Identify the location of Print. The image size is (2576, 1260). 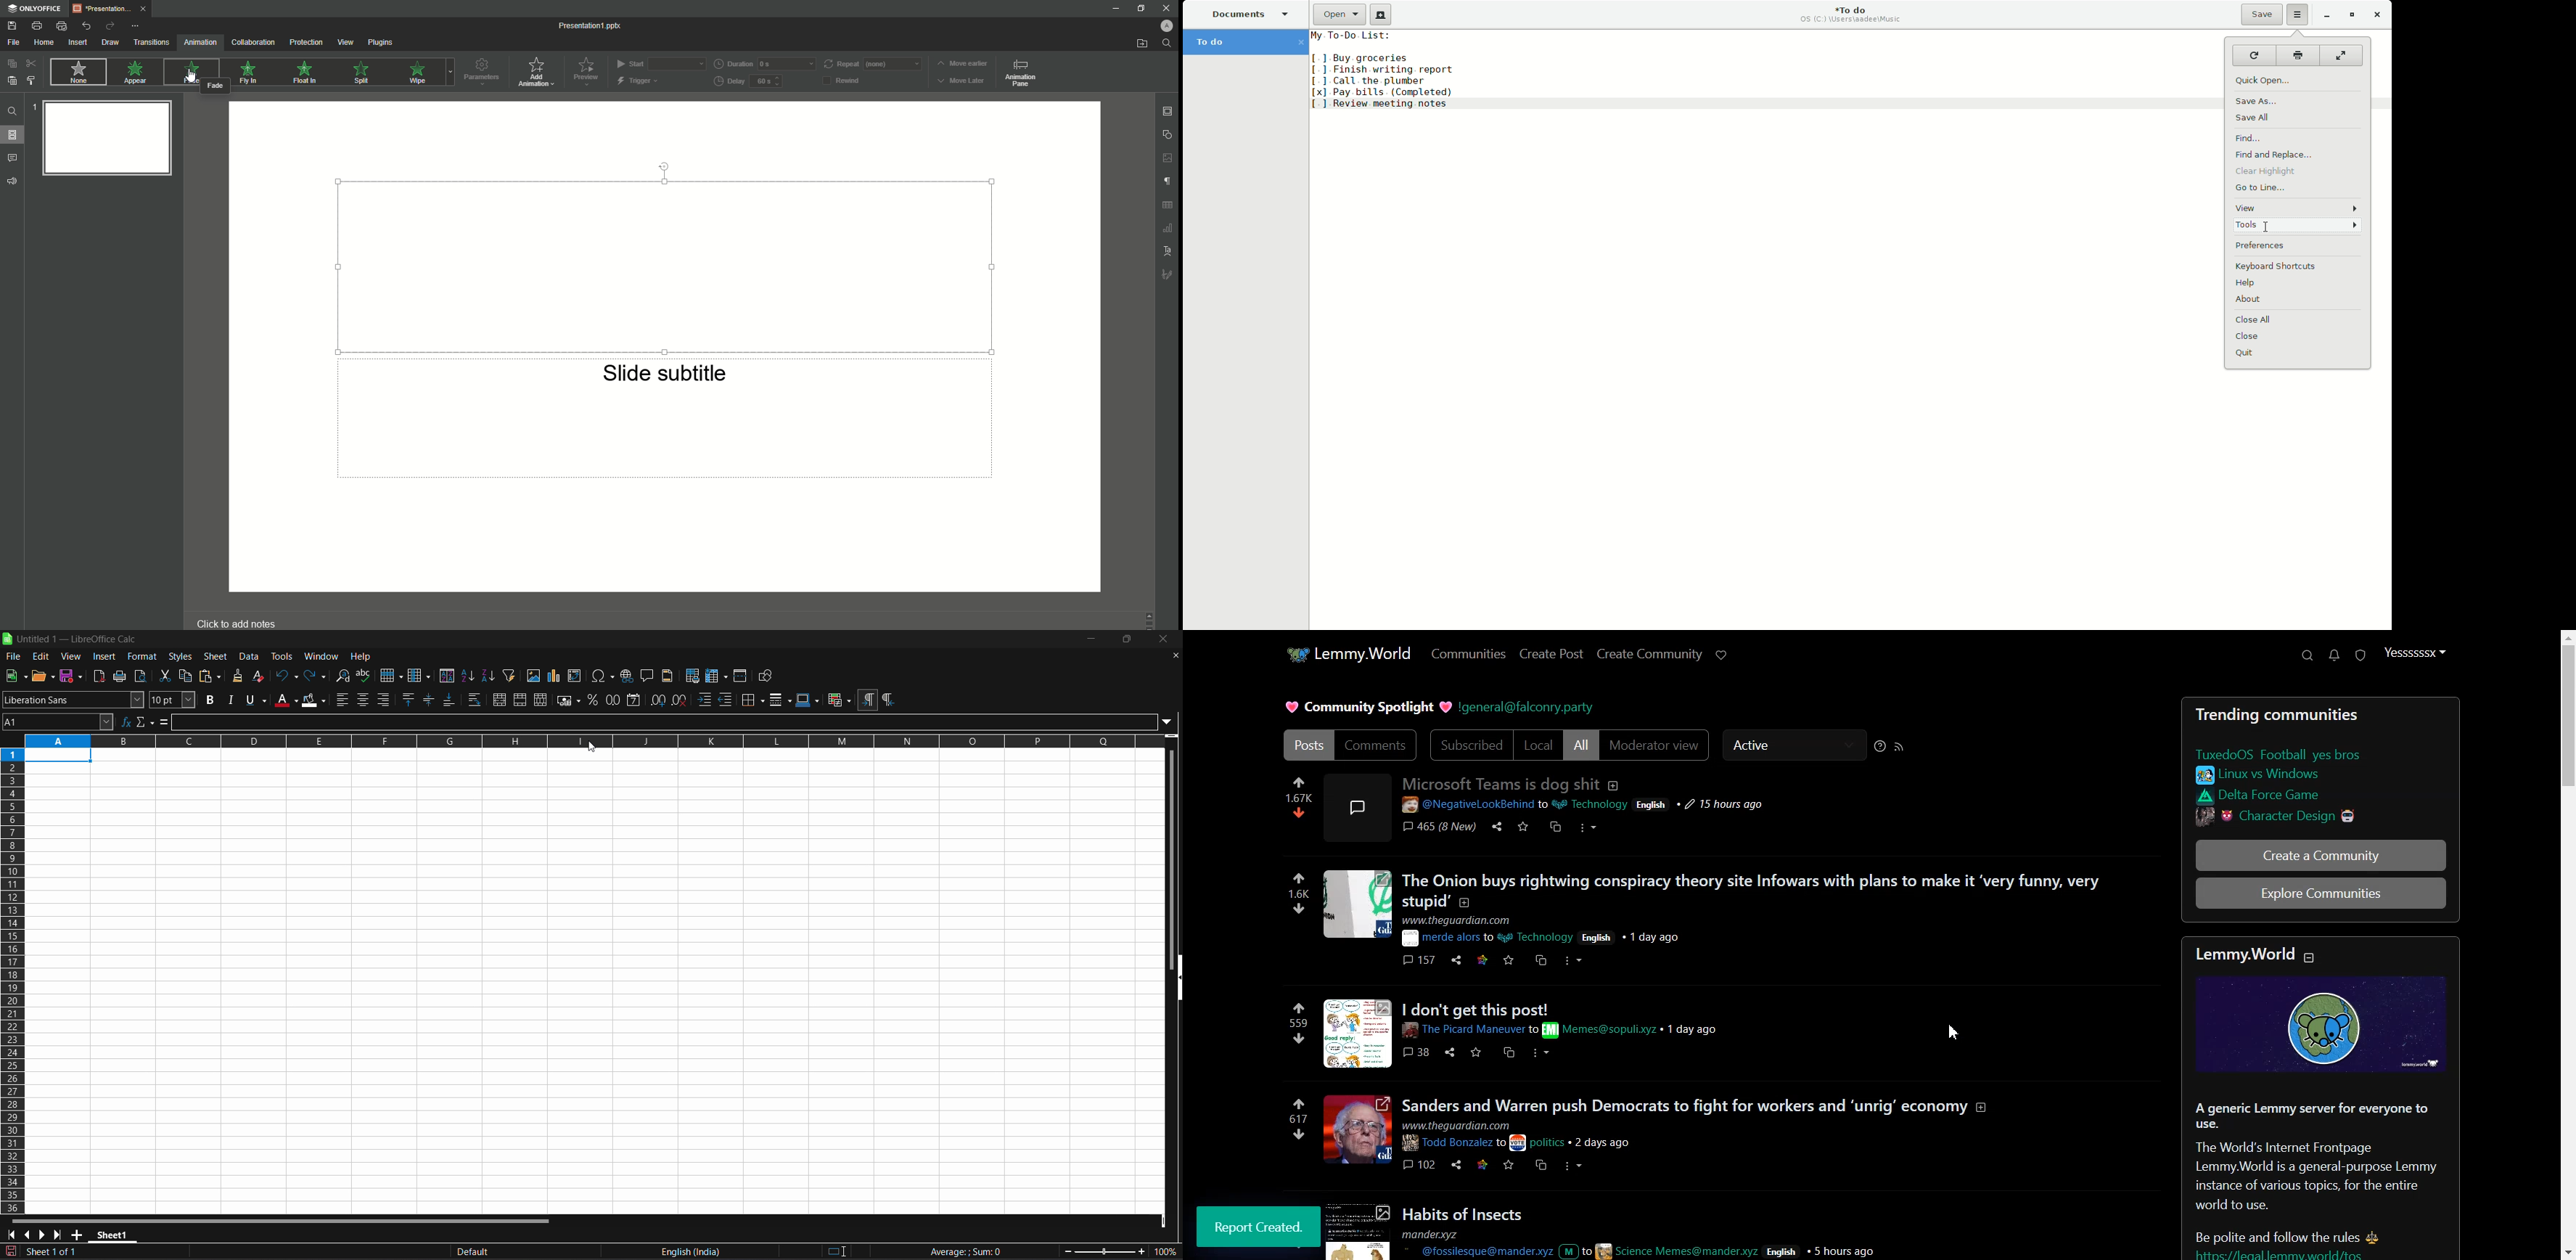
(2299, 56).